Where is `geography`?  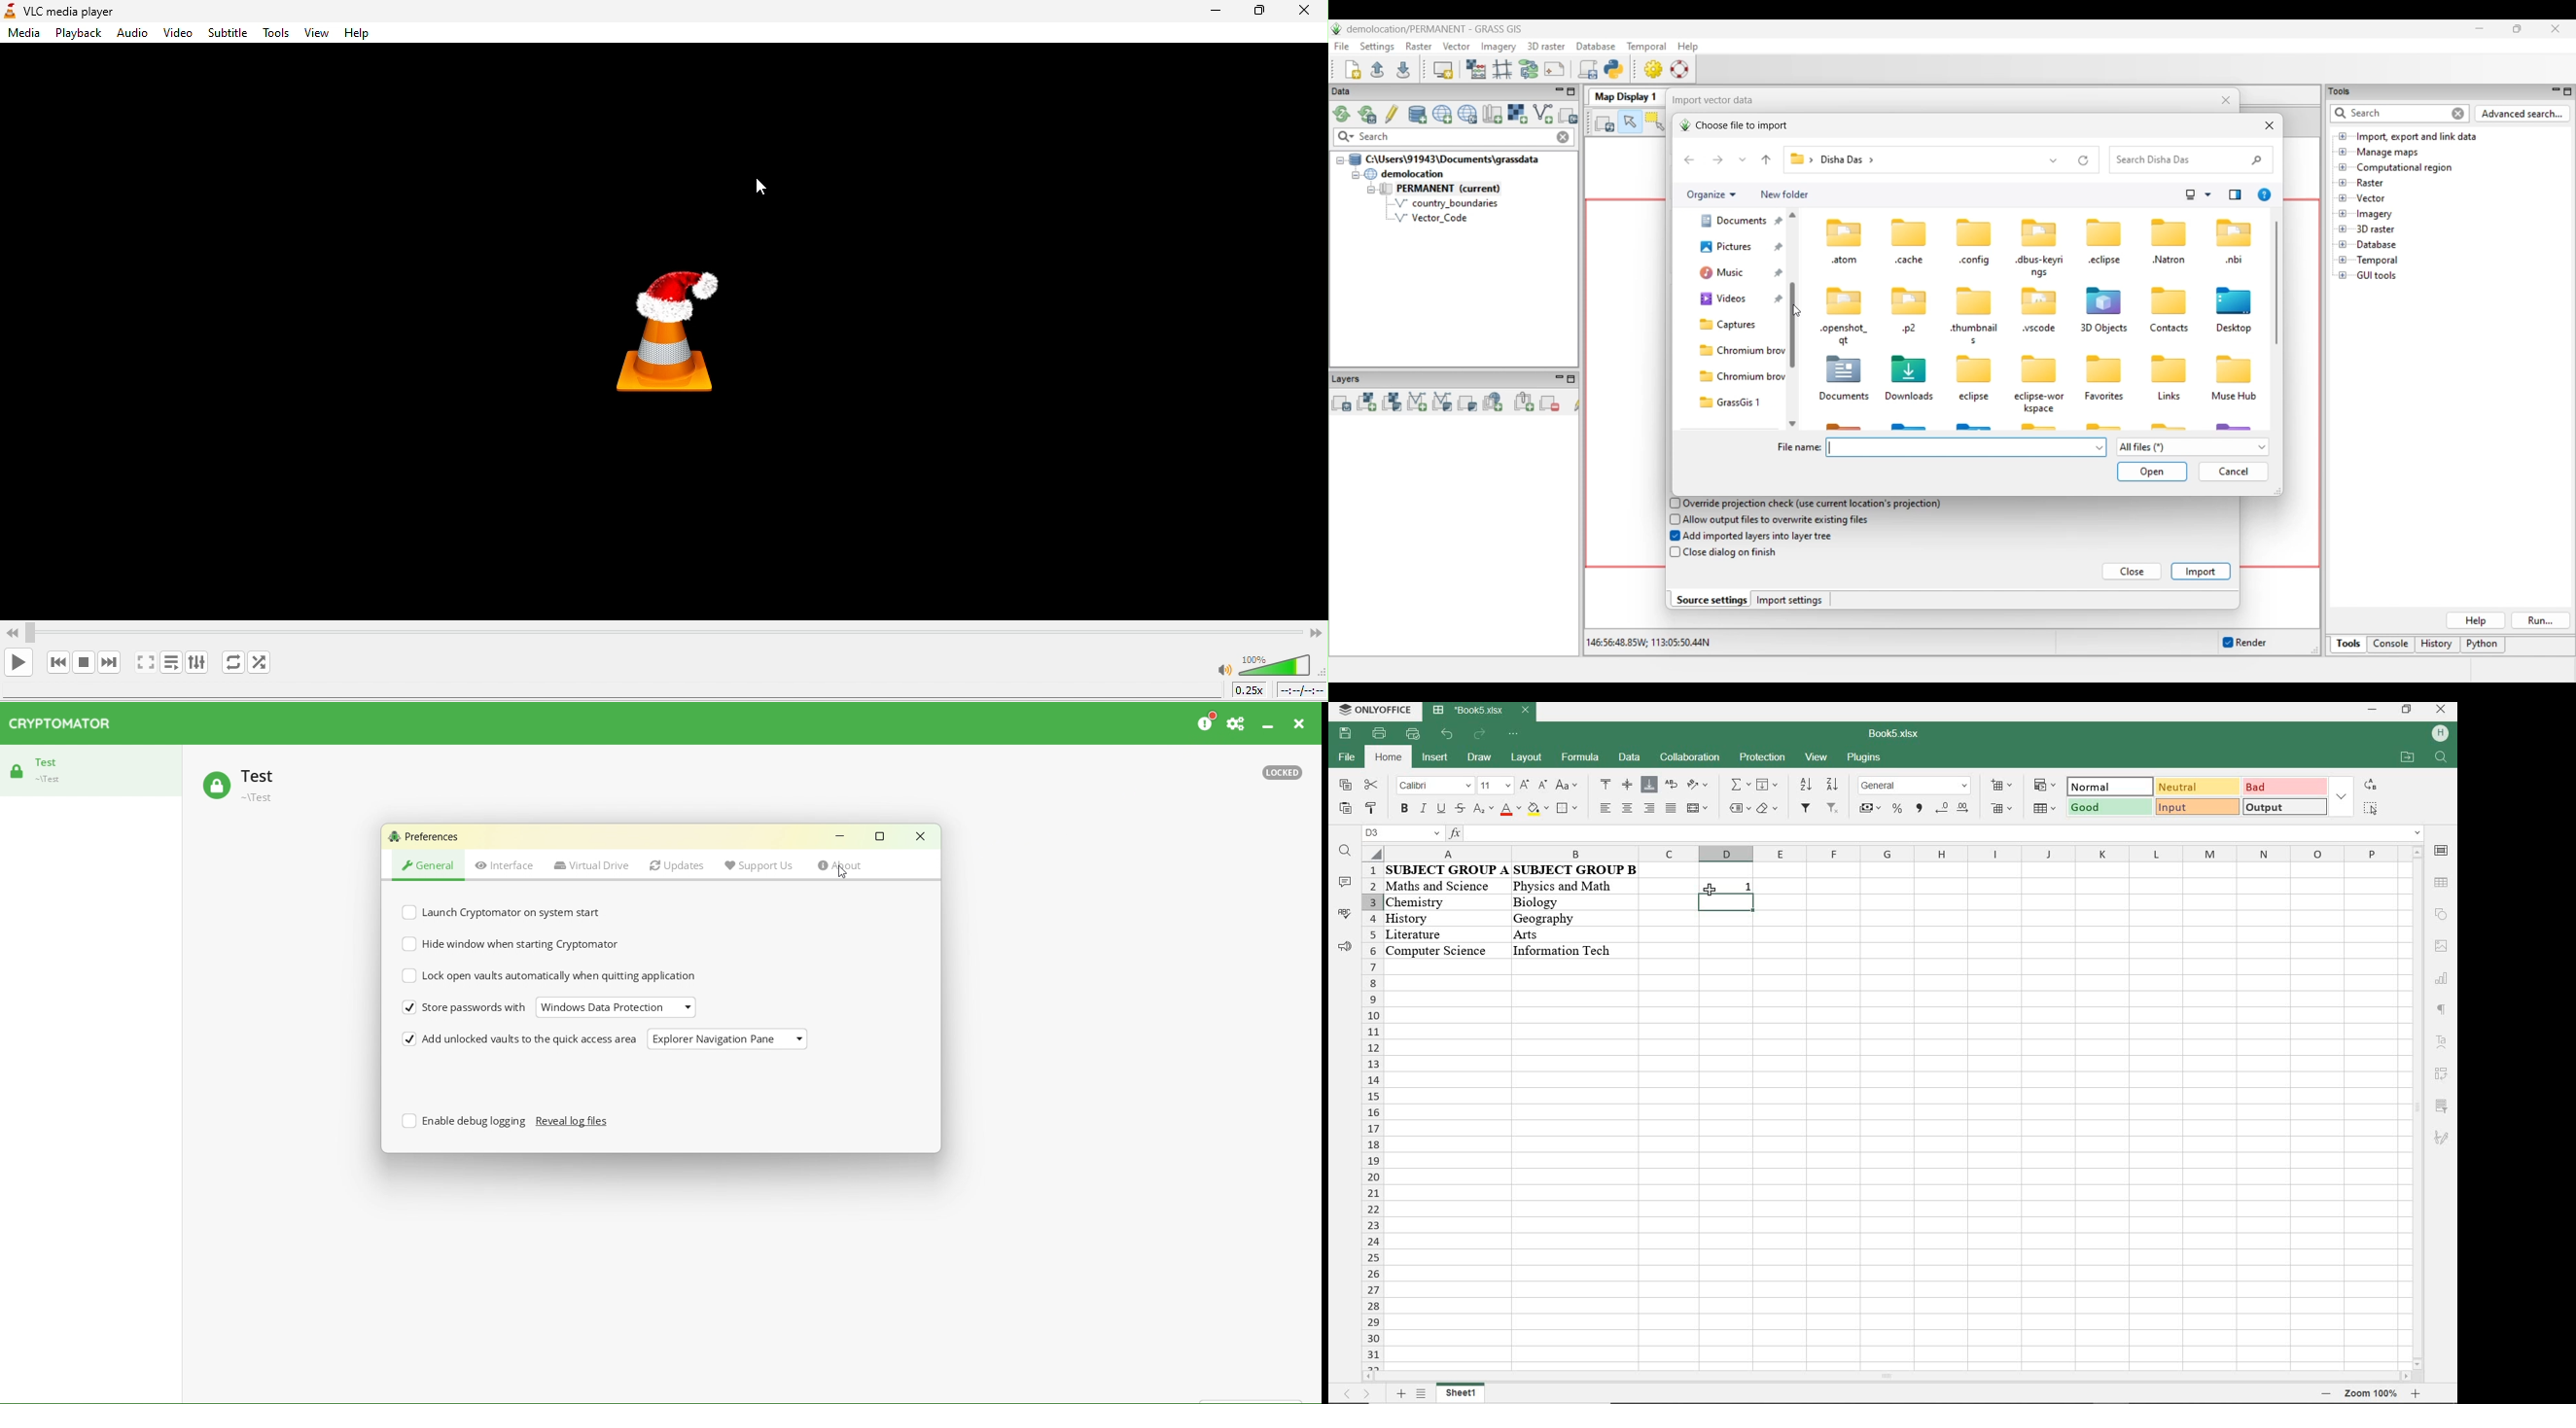 geography is located at coordinates (1558, 918).